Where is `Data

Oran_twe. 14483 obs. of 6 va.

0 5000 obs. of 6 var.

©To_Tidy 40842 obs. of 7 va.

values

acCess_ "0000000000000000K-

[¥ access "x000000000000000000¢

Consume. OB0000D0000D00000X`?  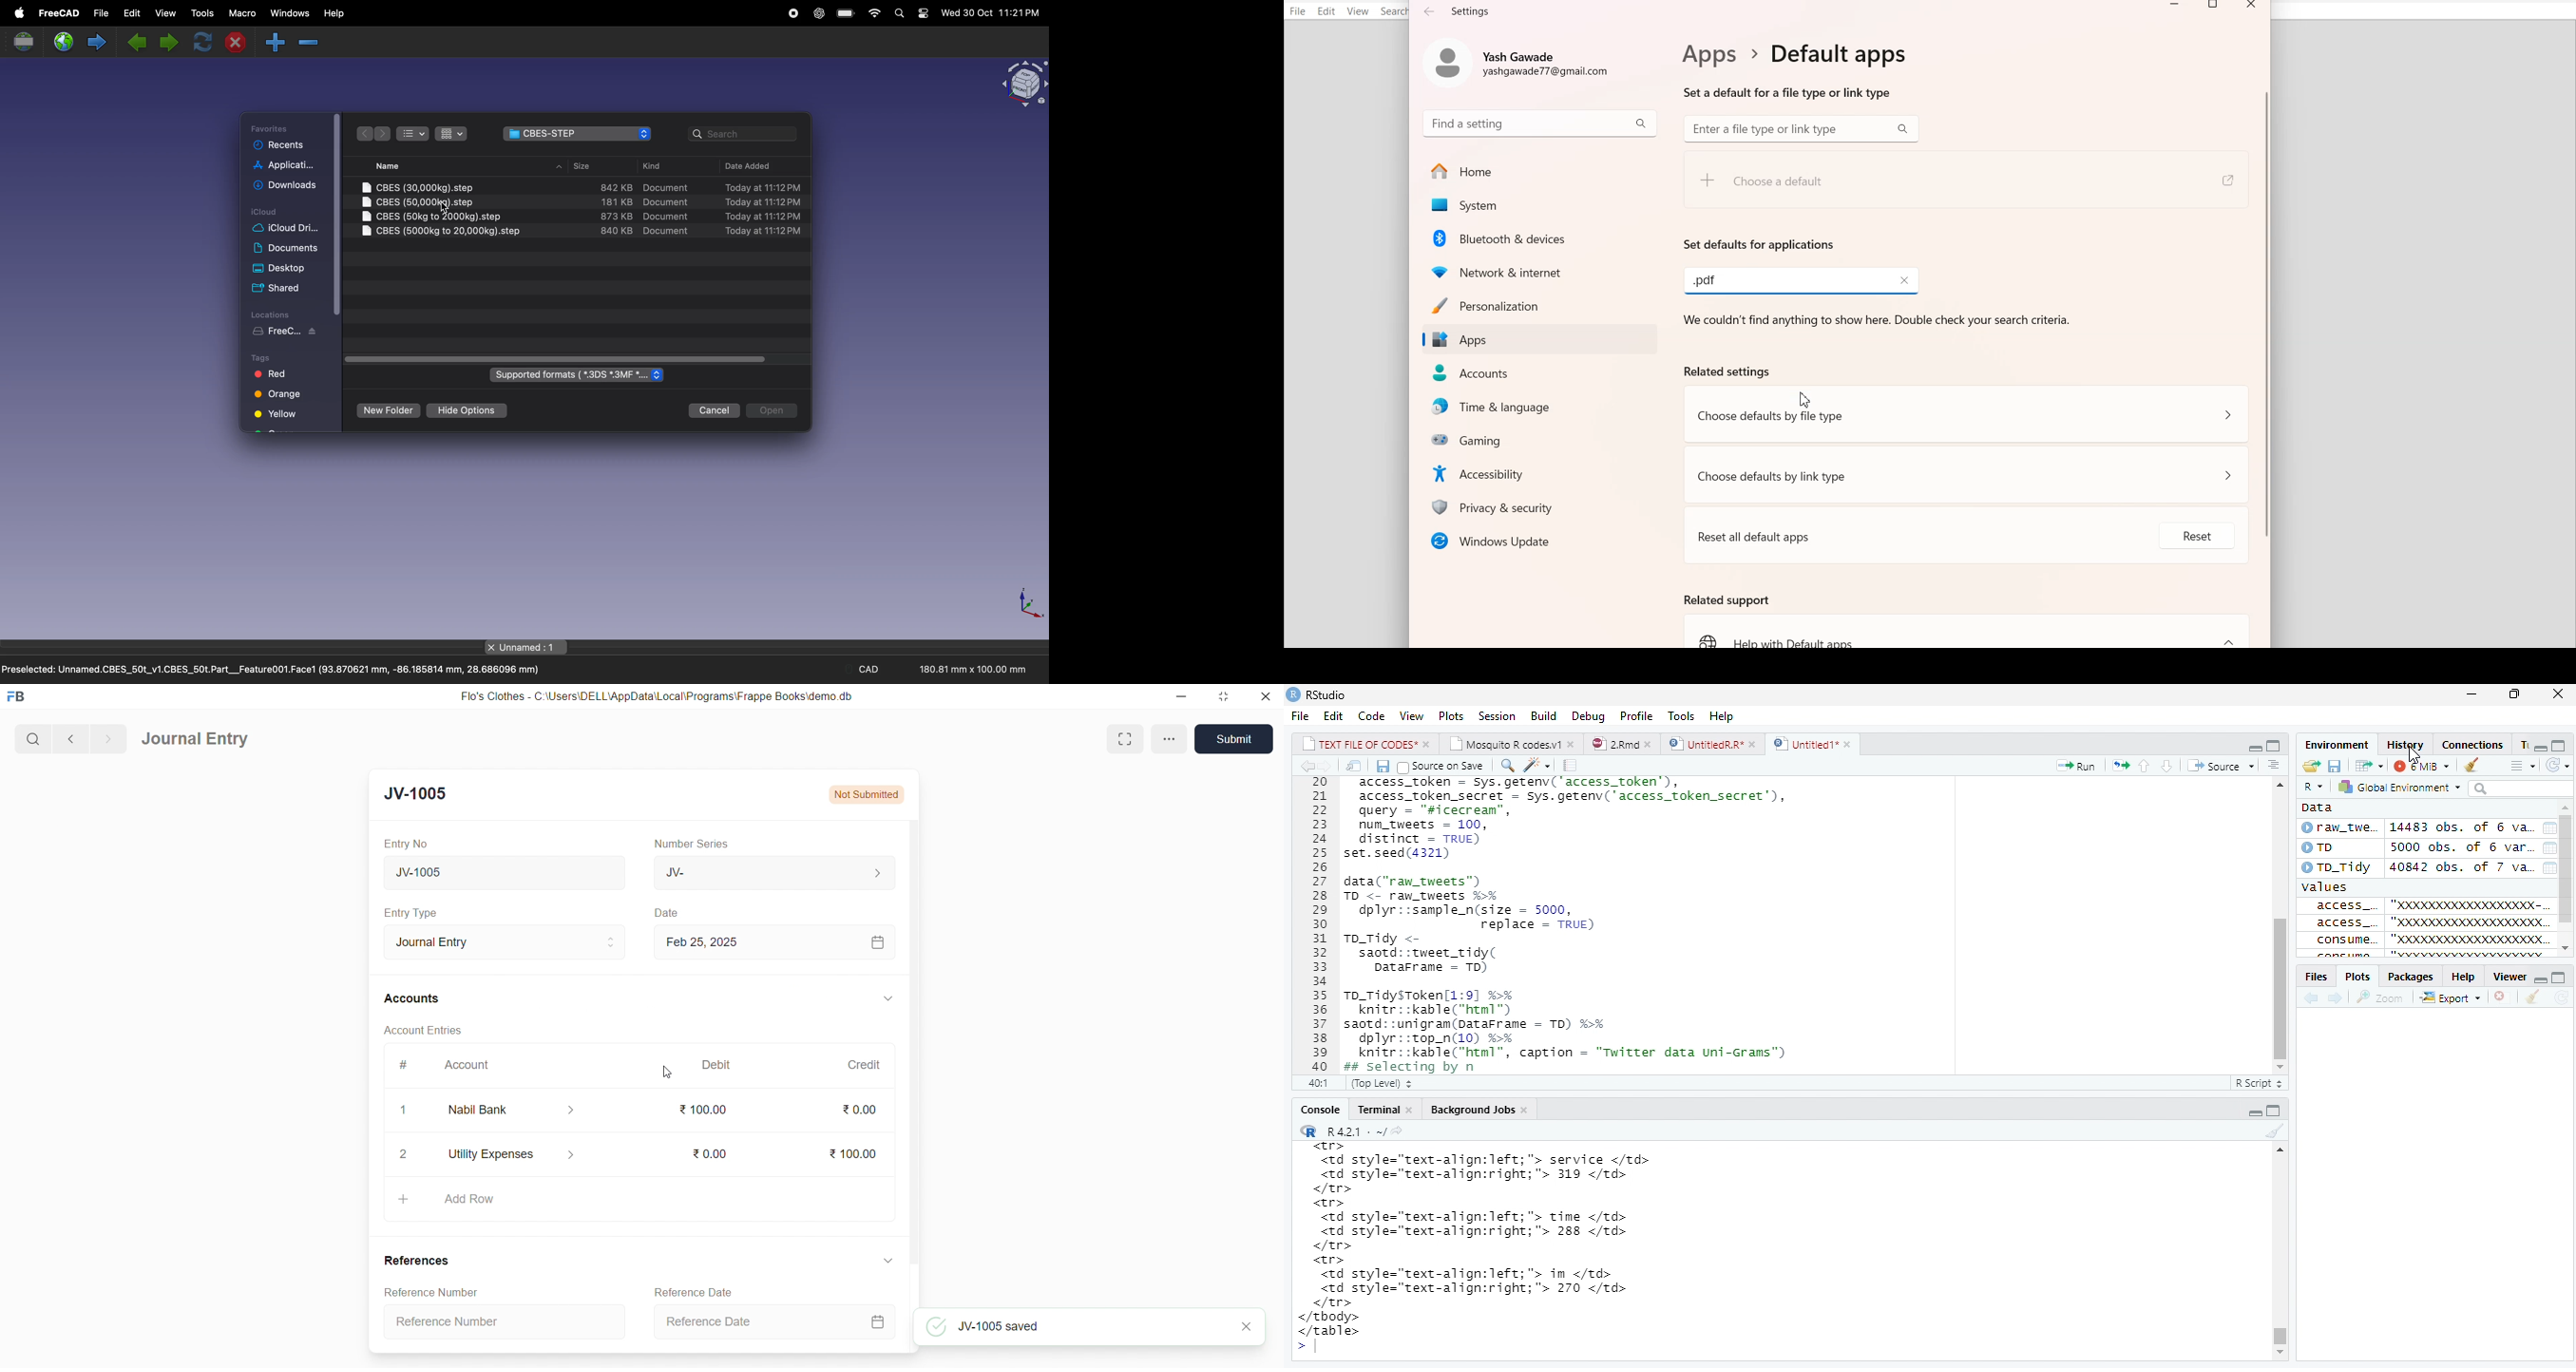
Data

Oran_twe. 14483 obs. of 6 va.

0 5000 obs. of 6 var.

©To_Tidy 40842 obs. of 7 va.

values

acCess_ "0000000000000000K-

[¥ access "x000000000000000000¢

Consume. OB0000D0000D00000X is located at coordinates (2428, 879).